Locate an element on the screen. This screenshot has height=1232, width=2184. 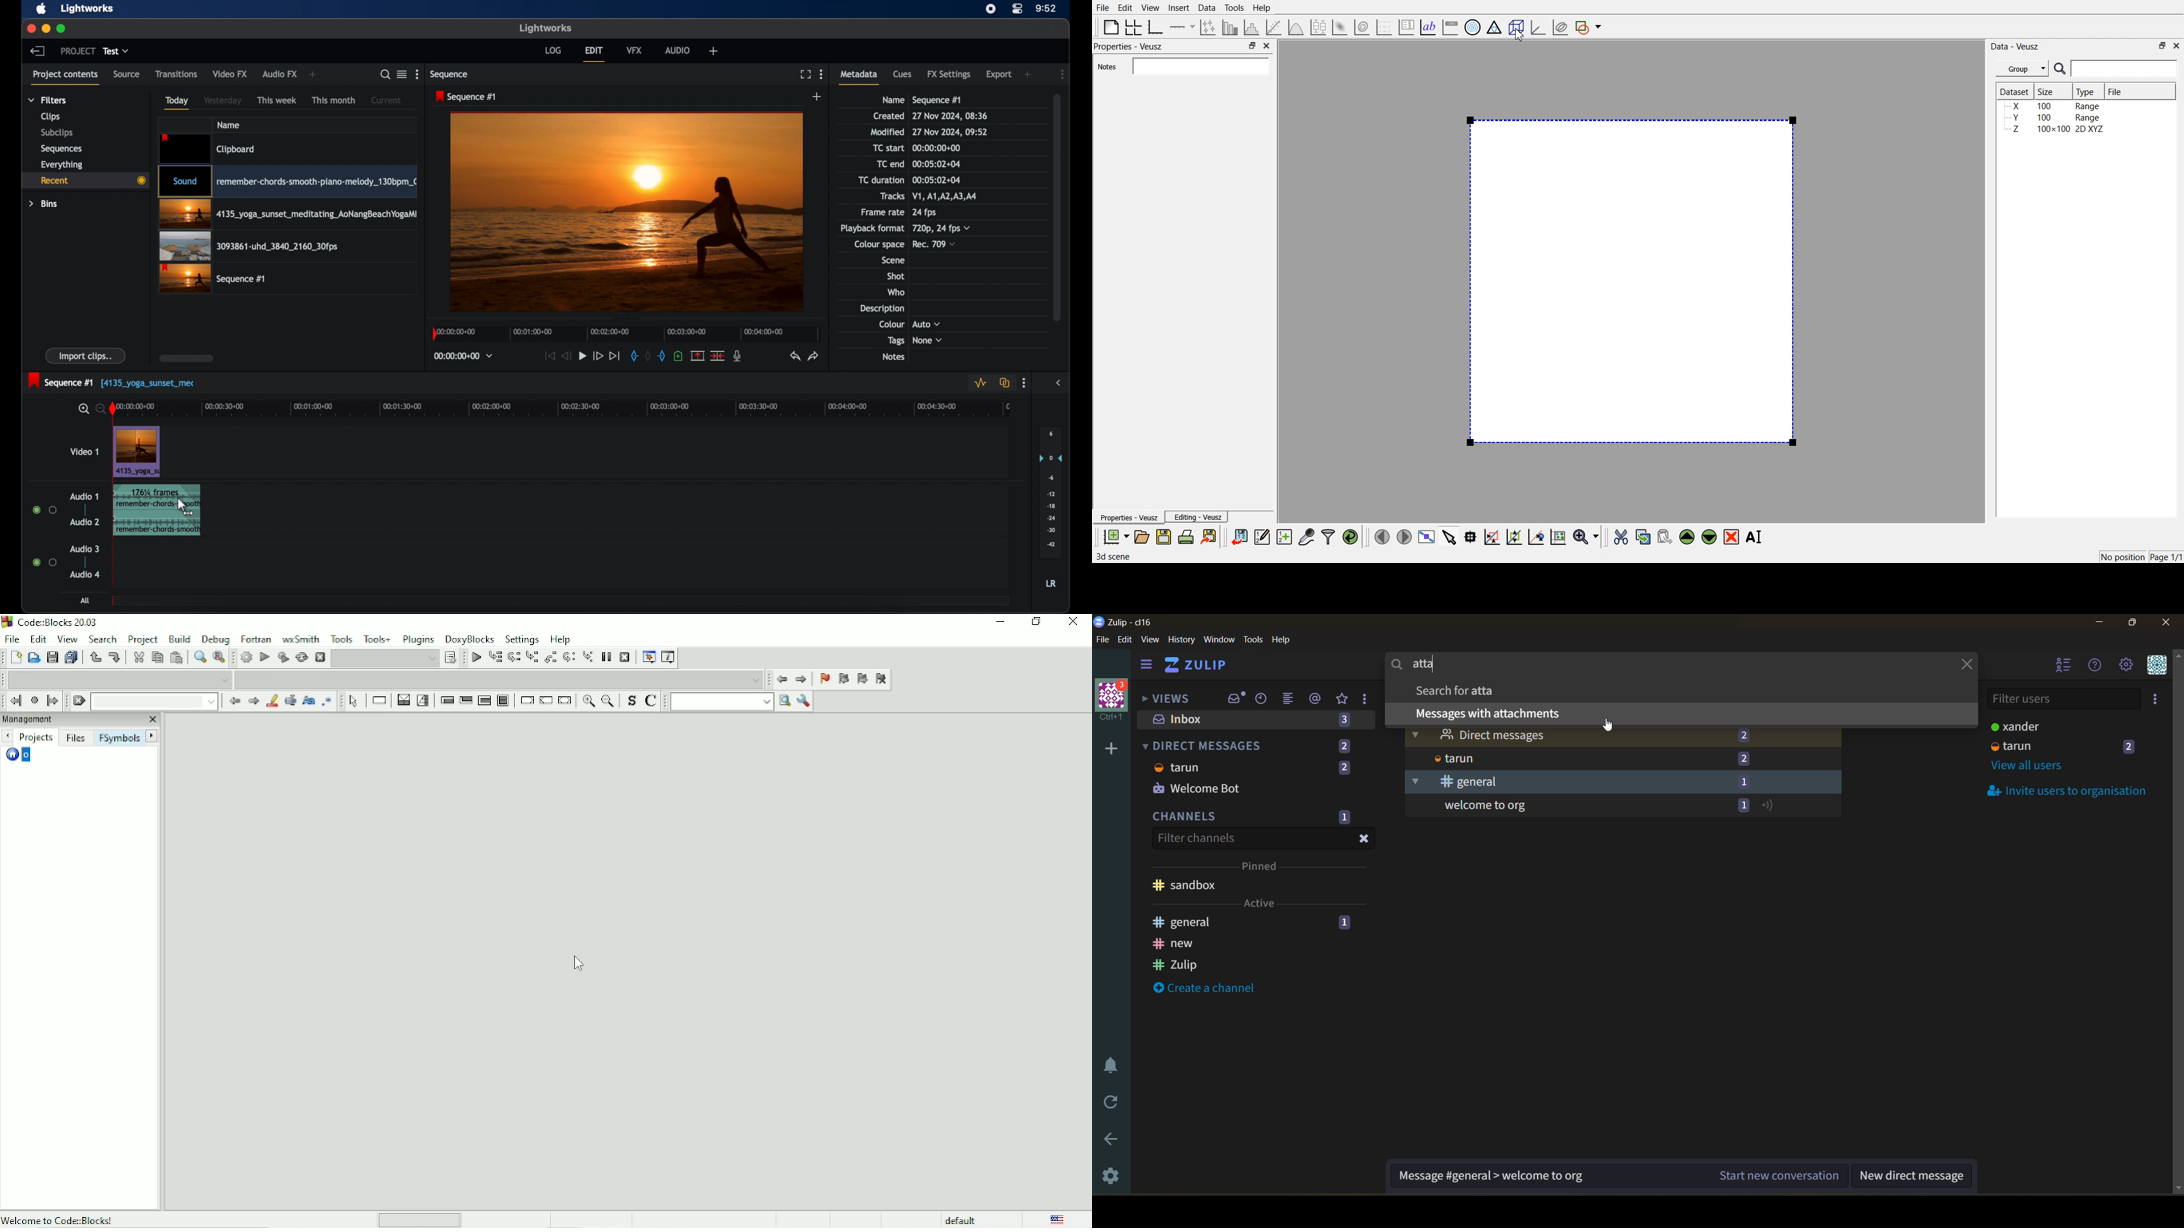
bins is located at coordinates (44, 204).